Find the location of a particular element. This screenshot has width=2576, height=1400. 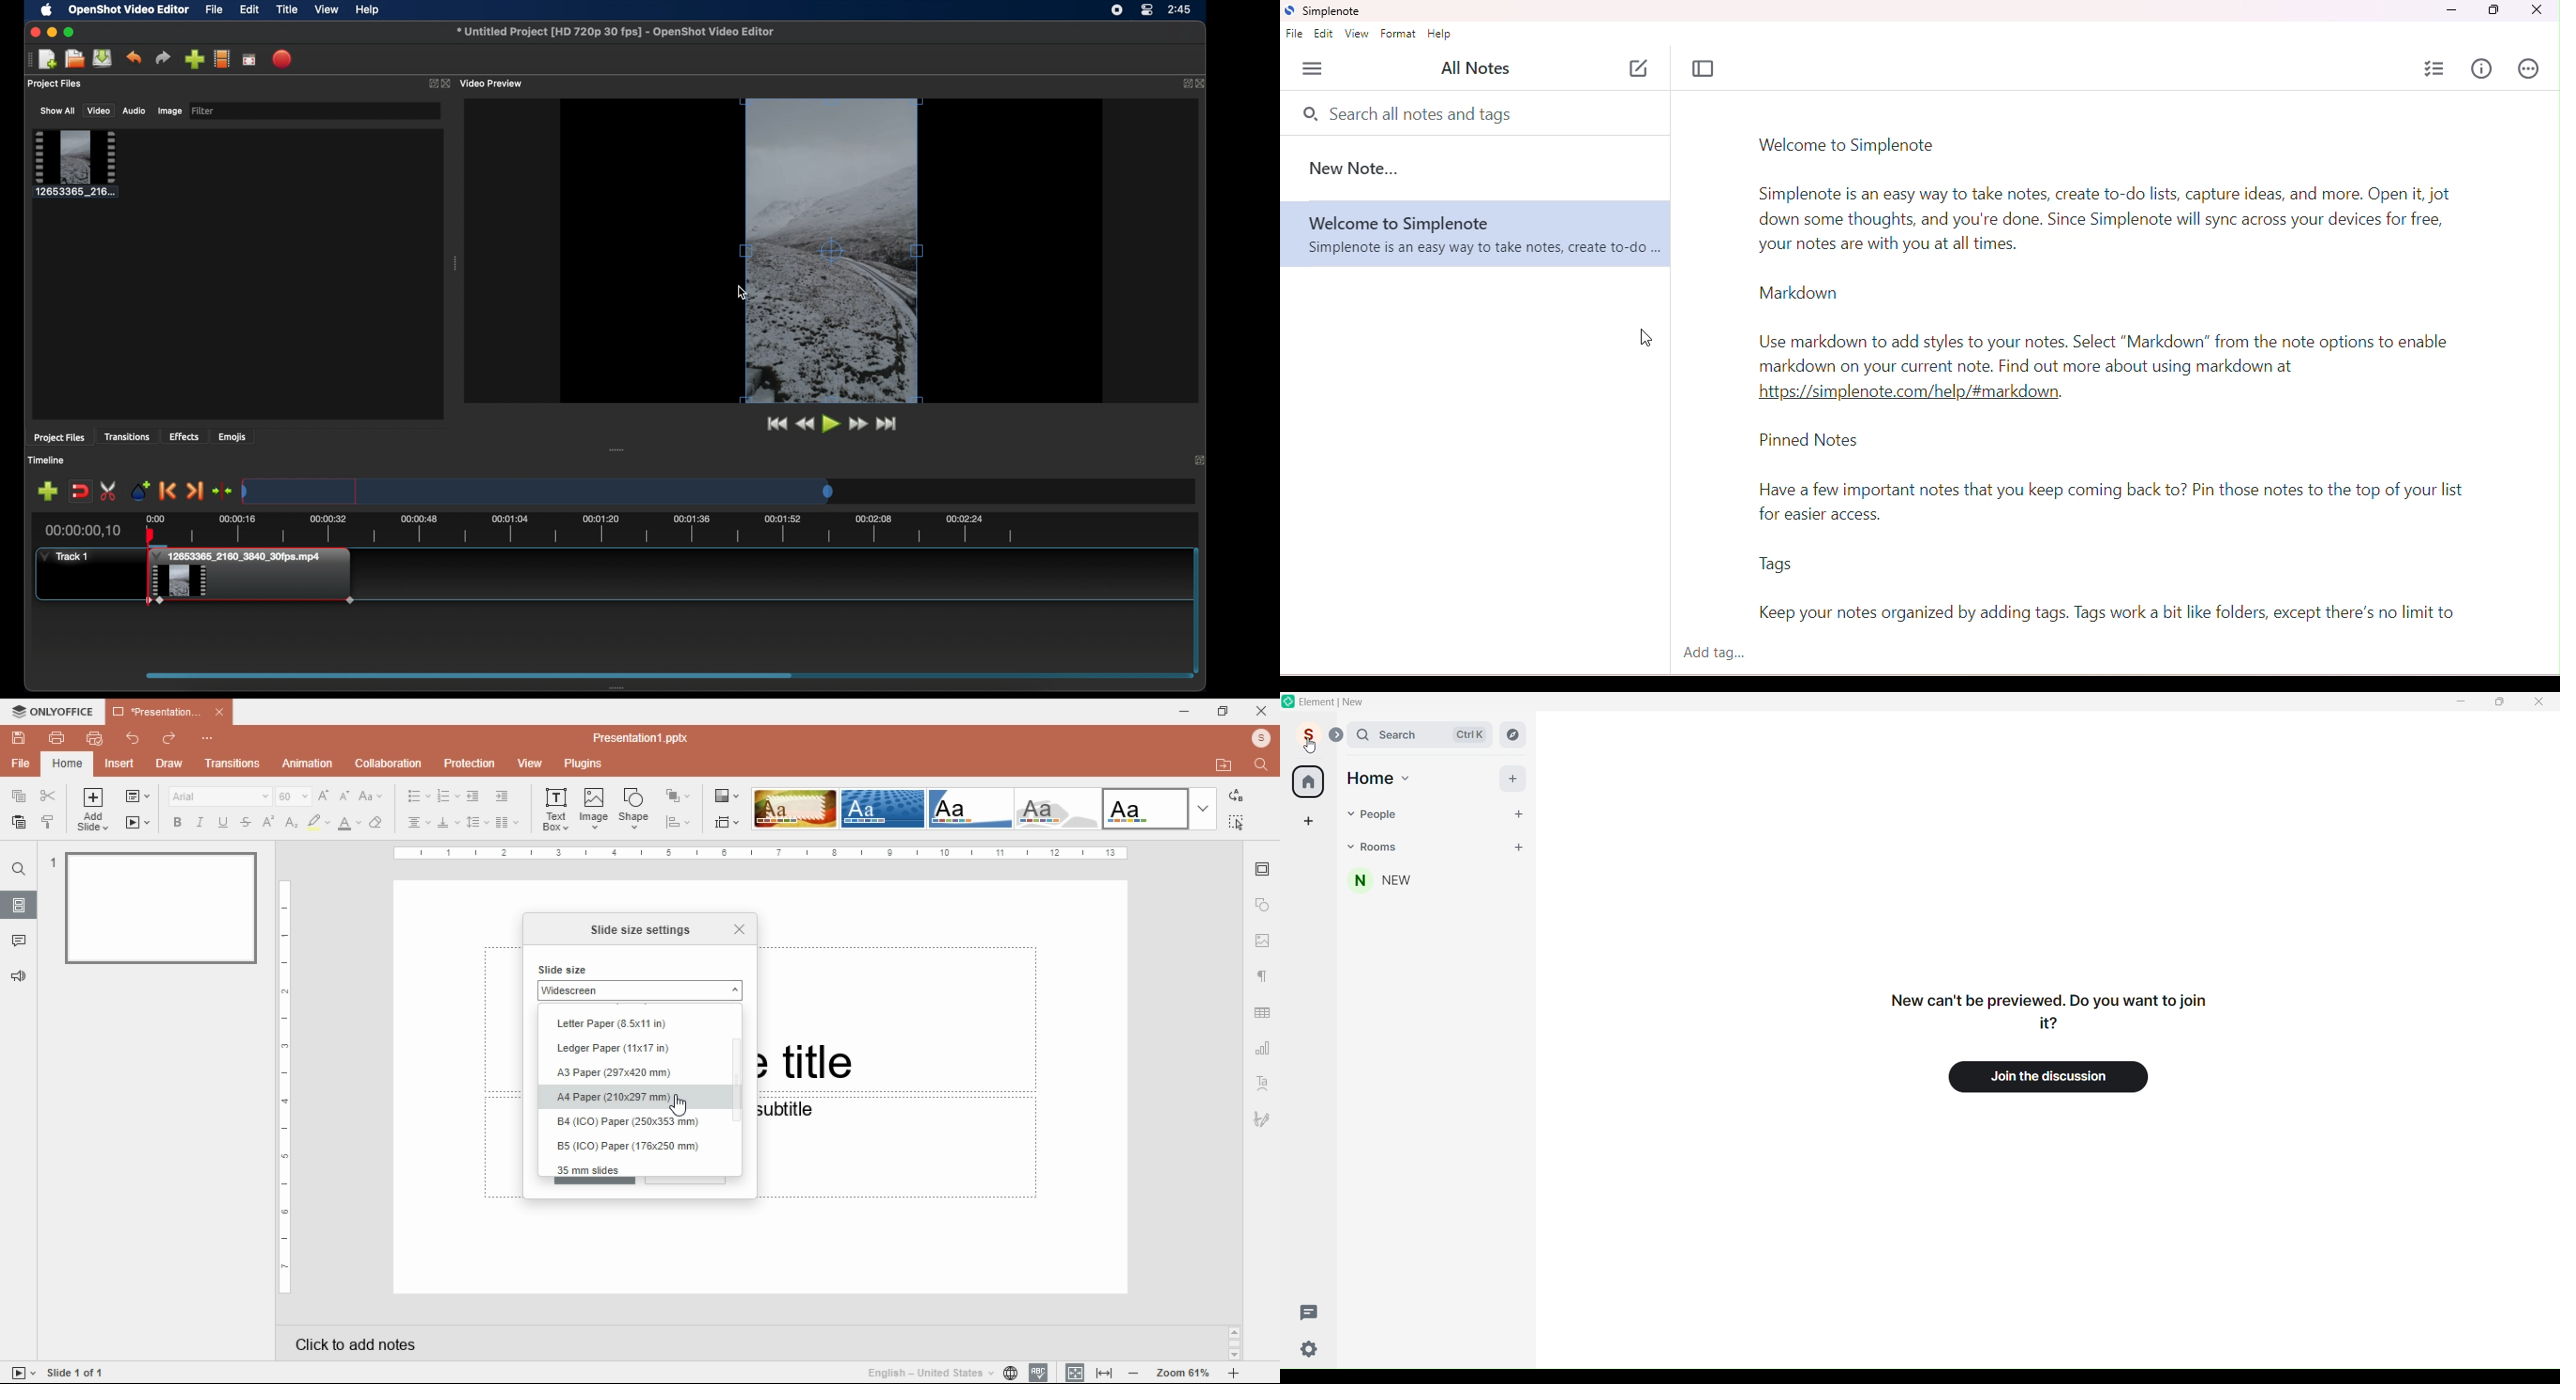

A3 Paper (297x420 mm) is located at coordinates (617, 1072).